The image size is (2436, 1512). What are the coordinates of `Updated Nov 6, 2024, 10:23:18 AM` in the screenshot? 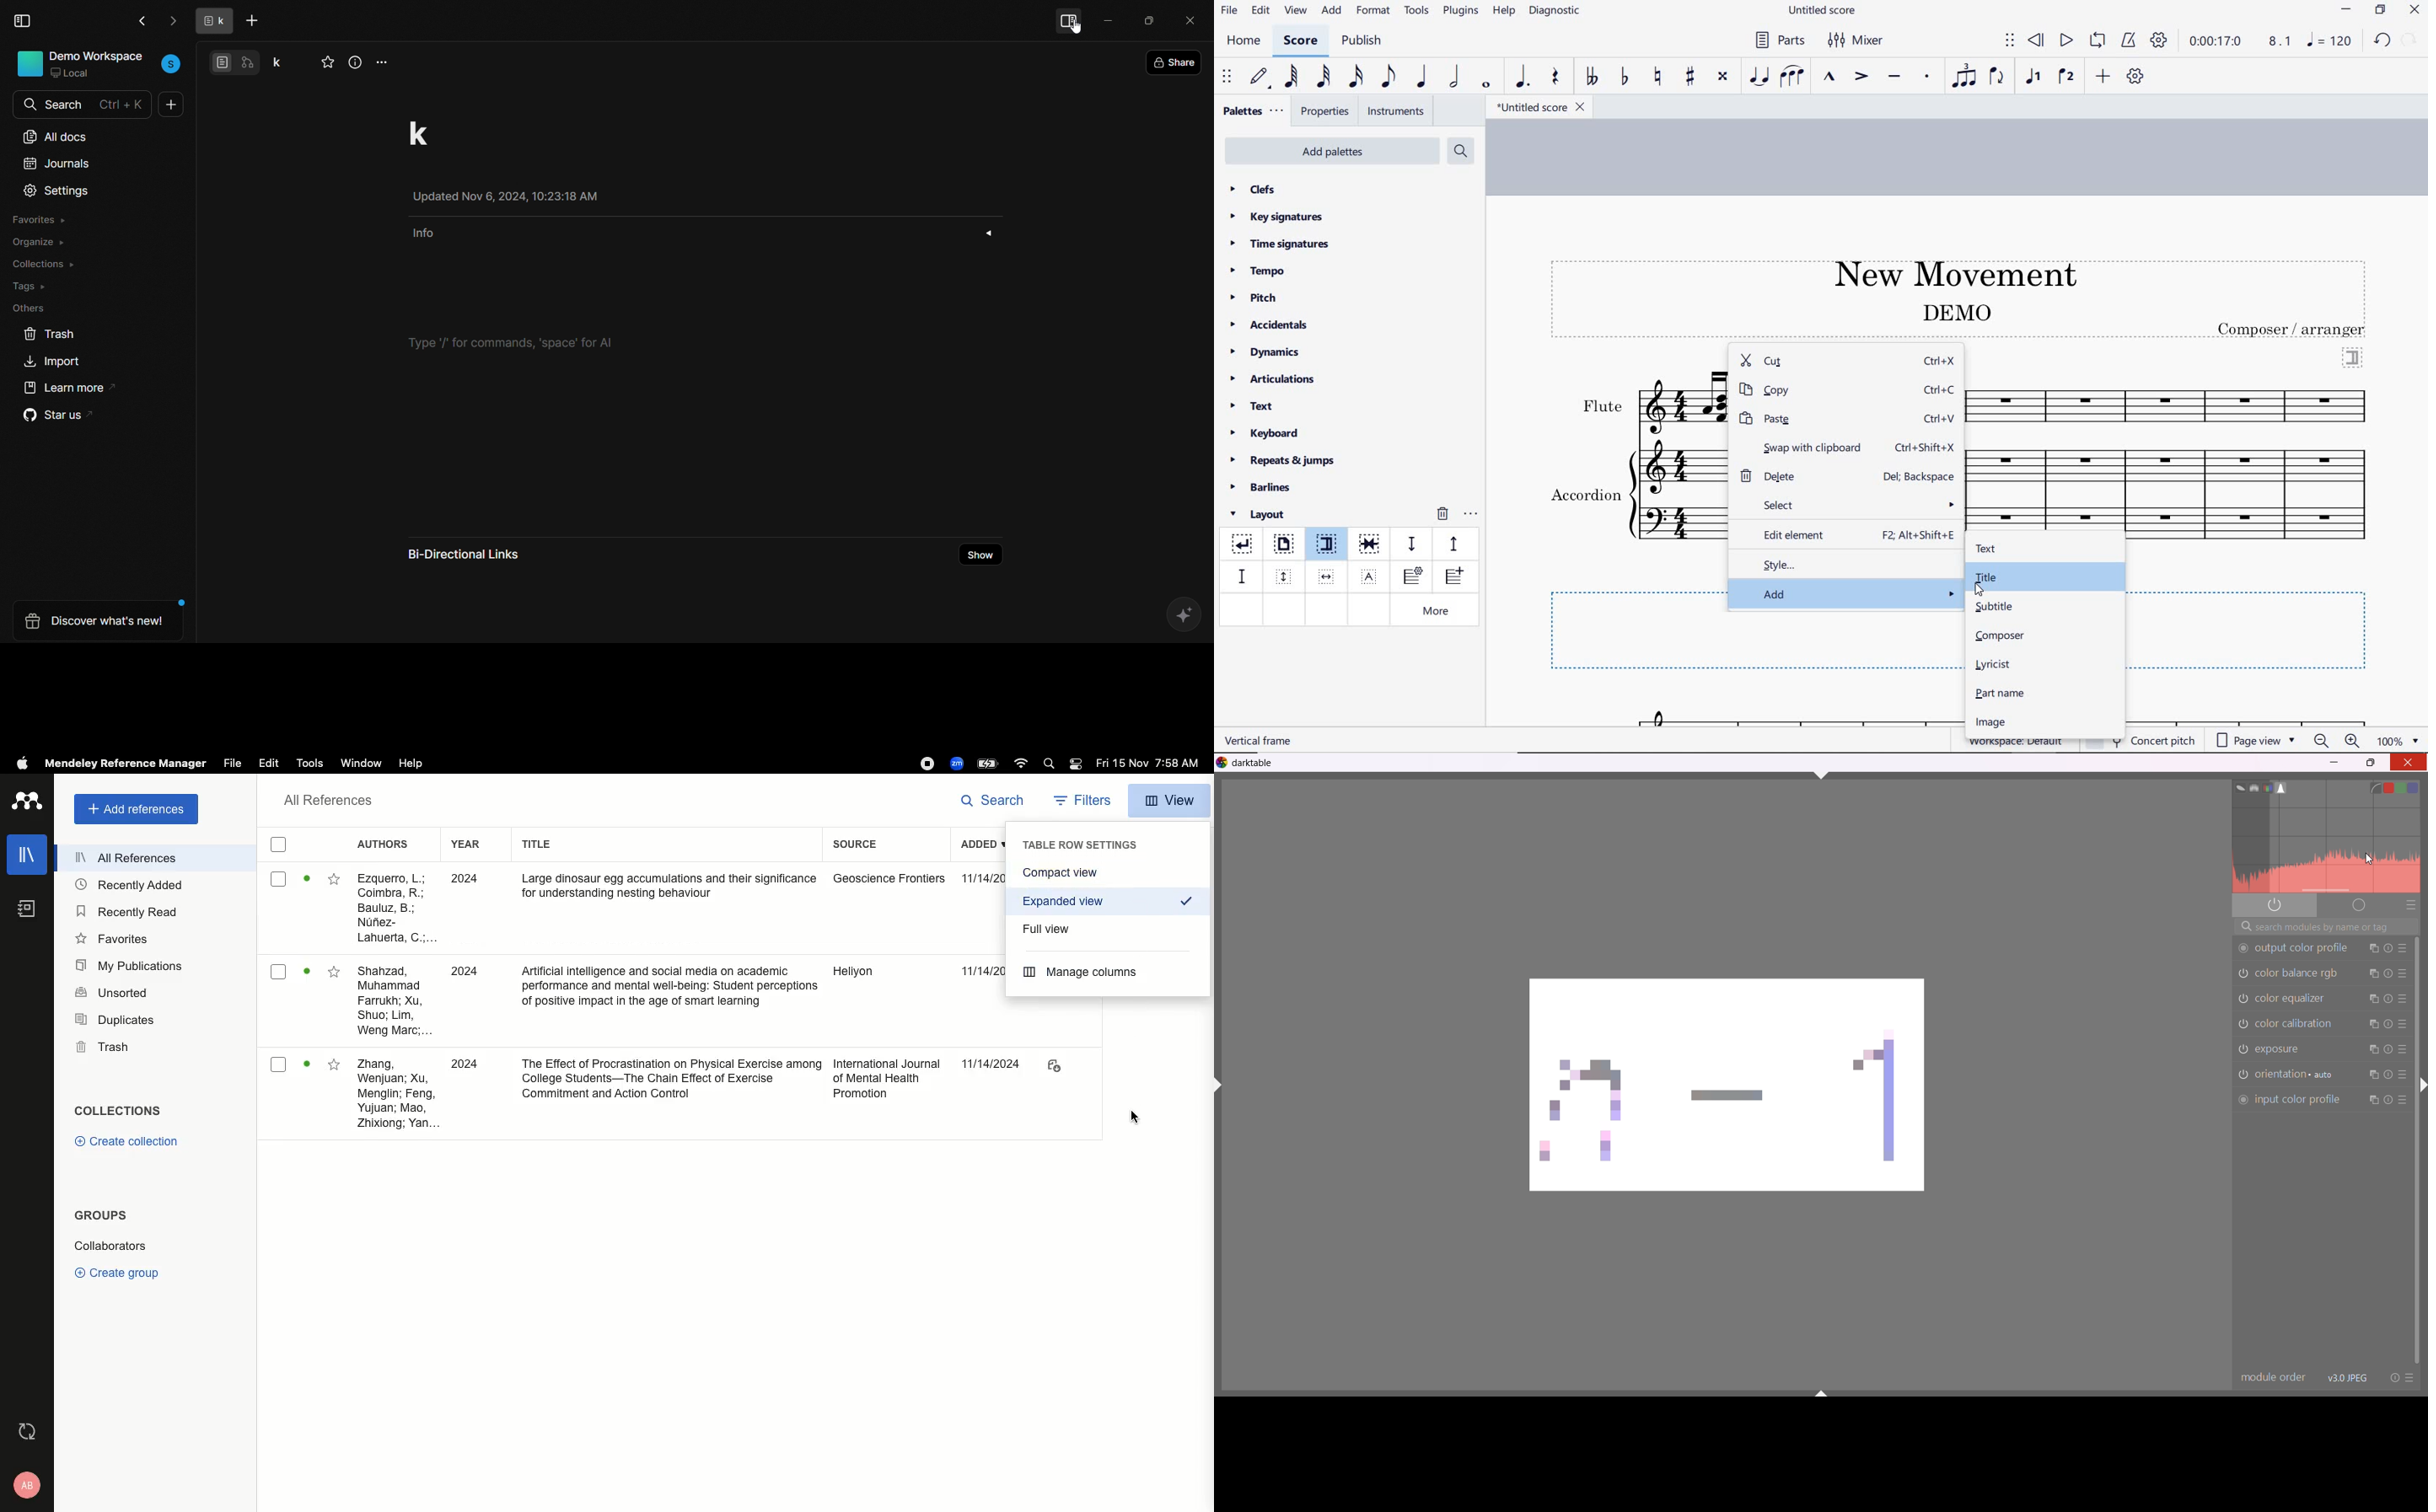 It's located at (520, 198).